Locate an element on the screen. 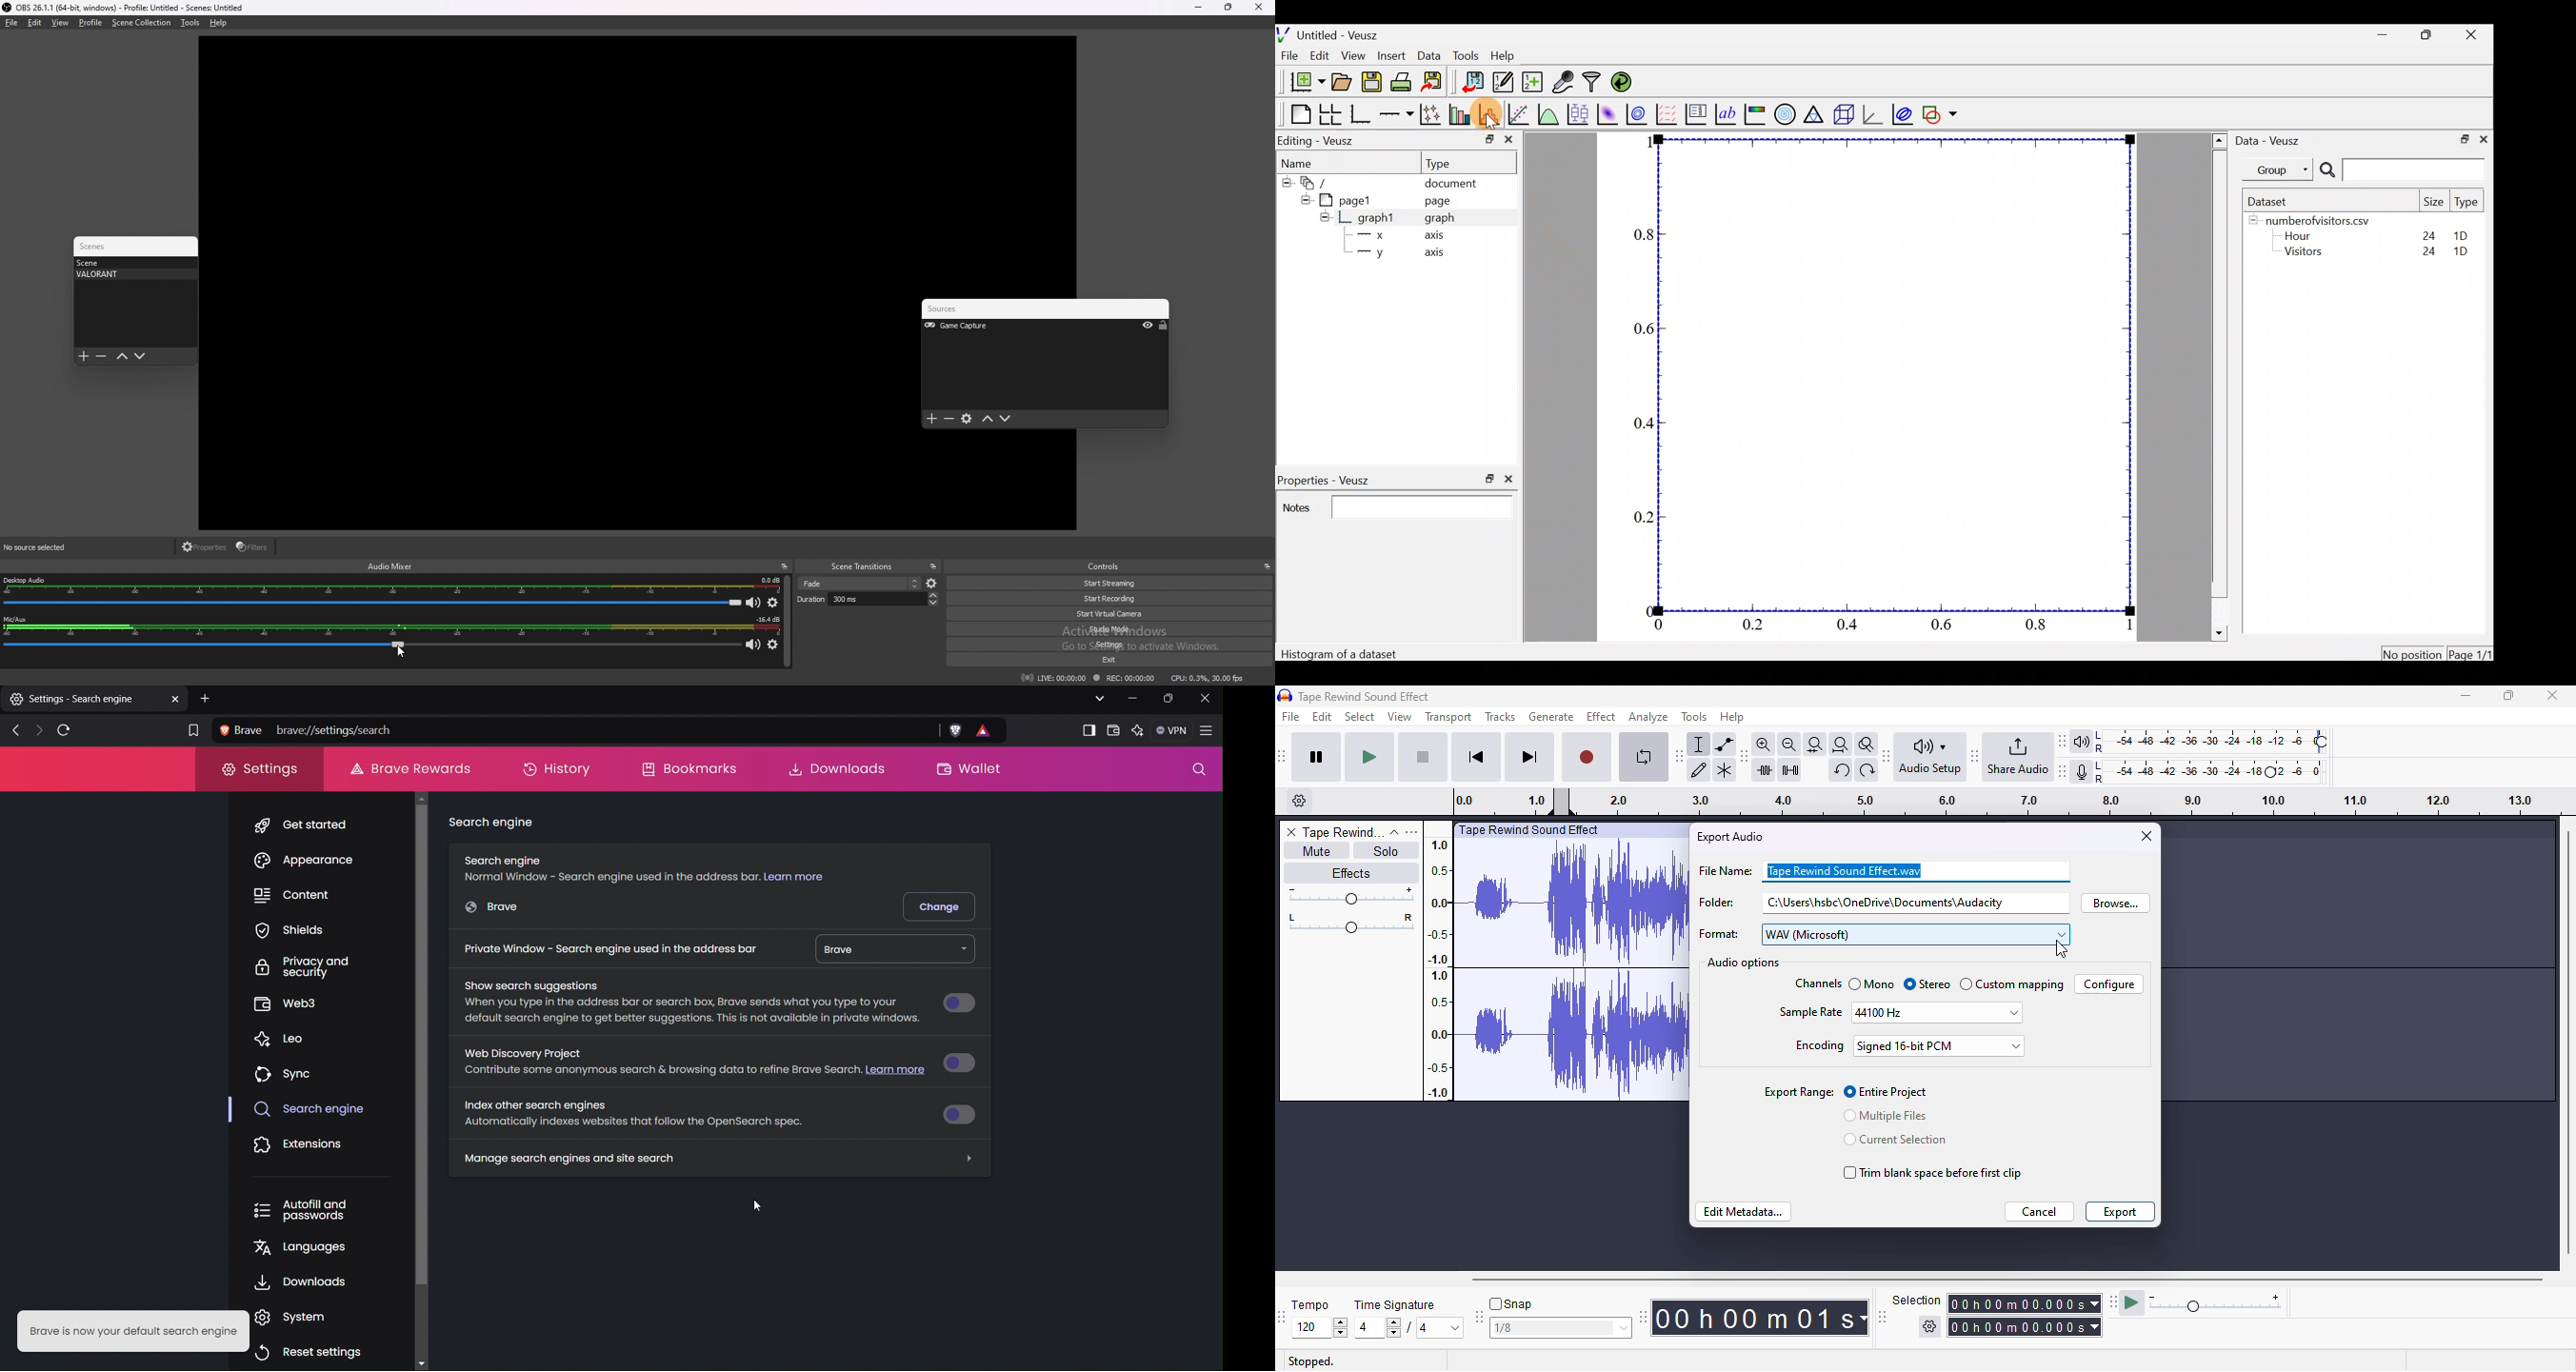 The image size is (2576, 1372). stopped is located at coordinates (1310, 1361).